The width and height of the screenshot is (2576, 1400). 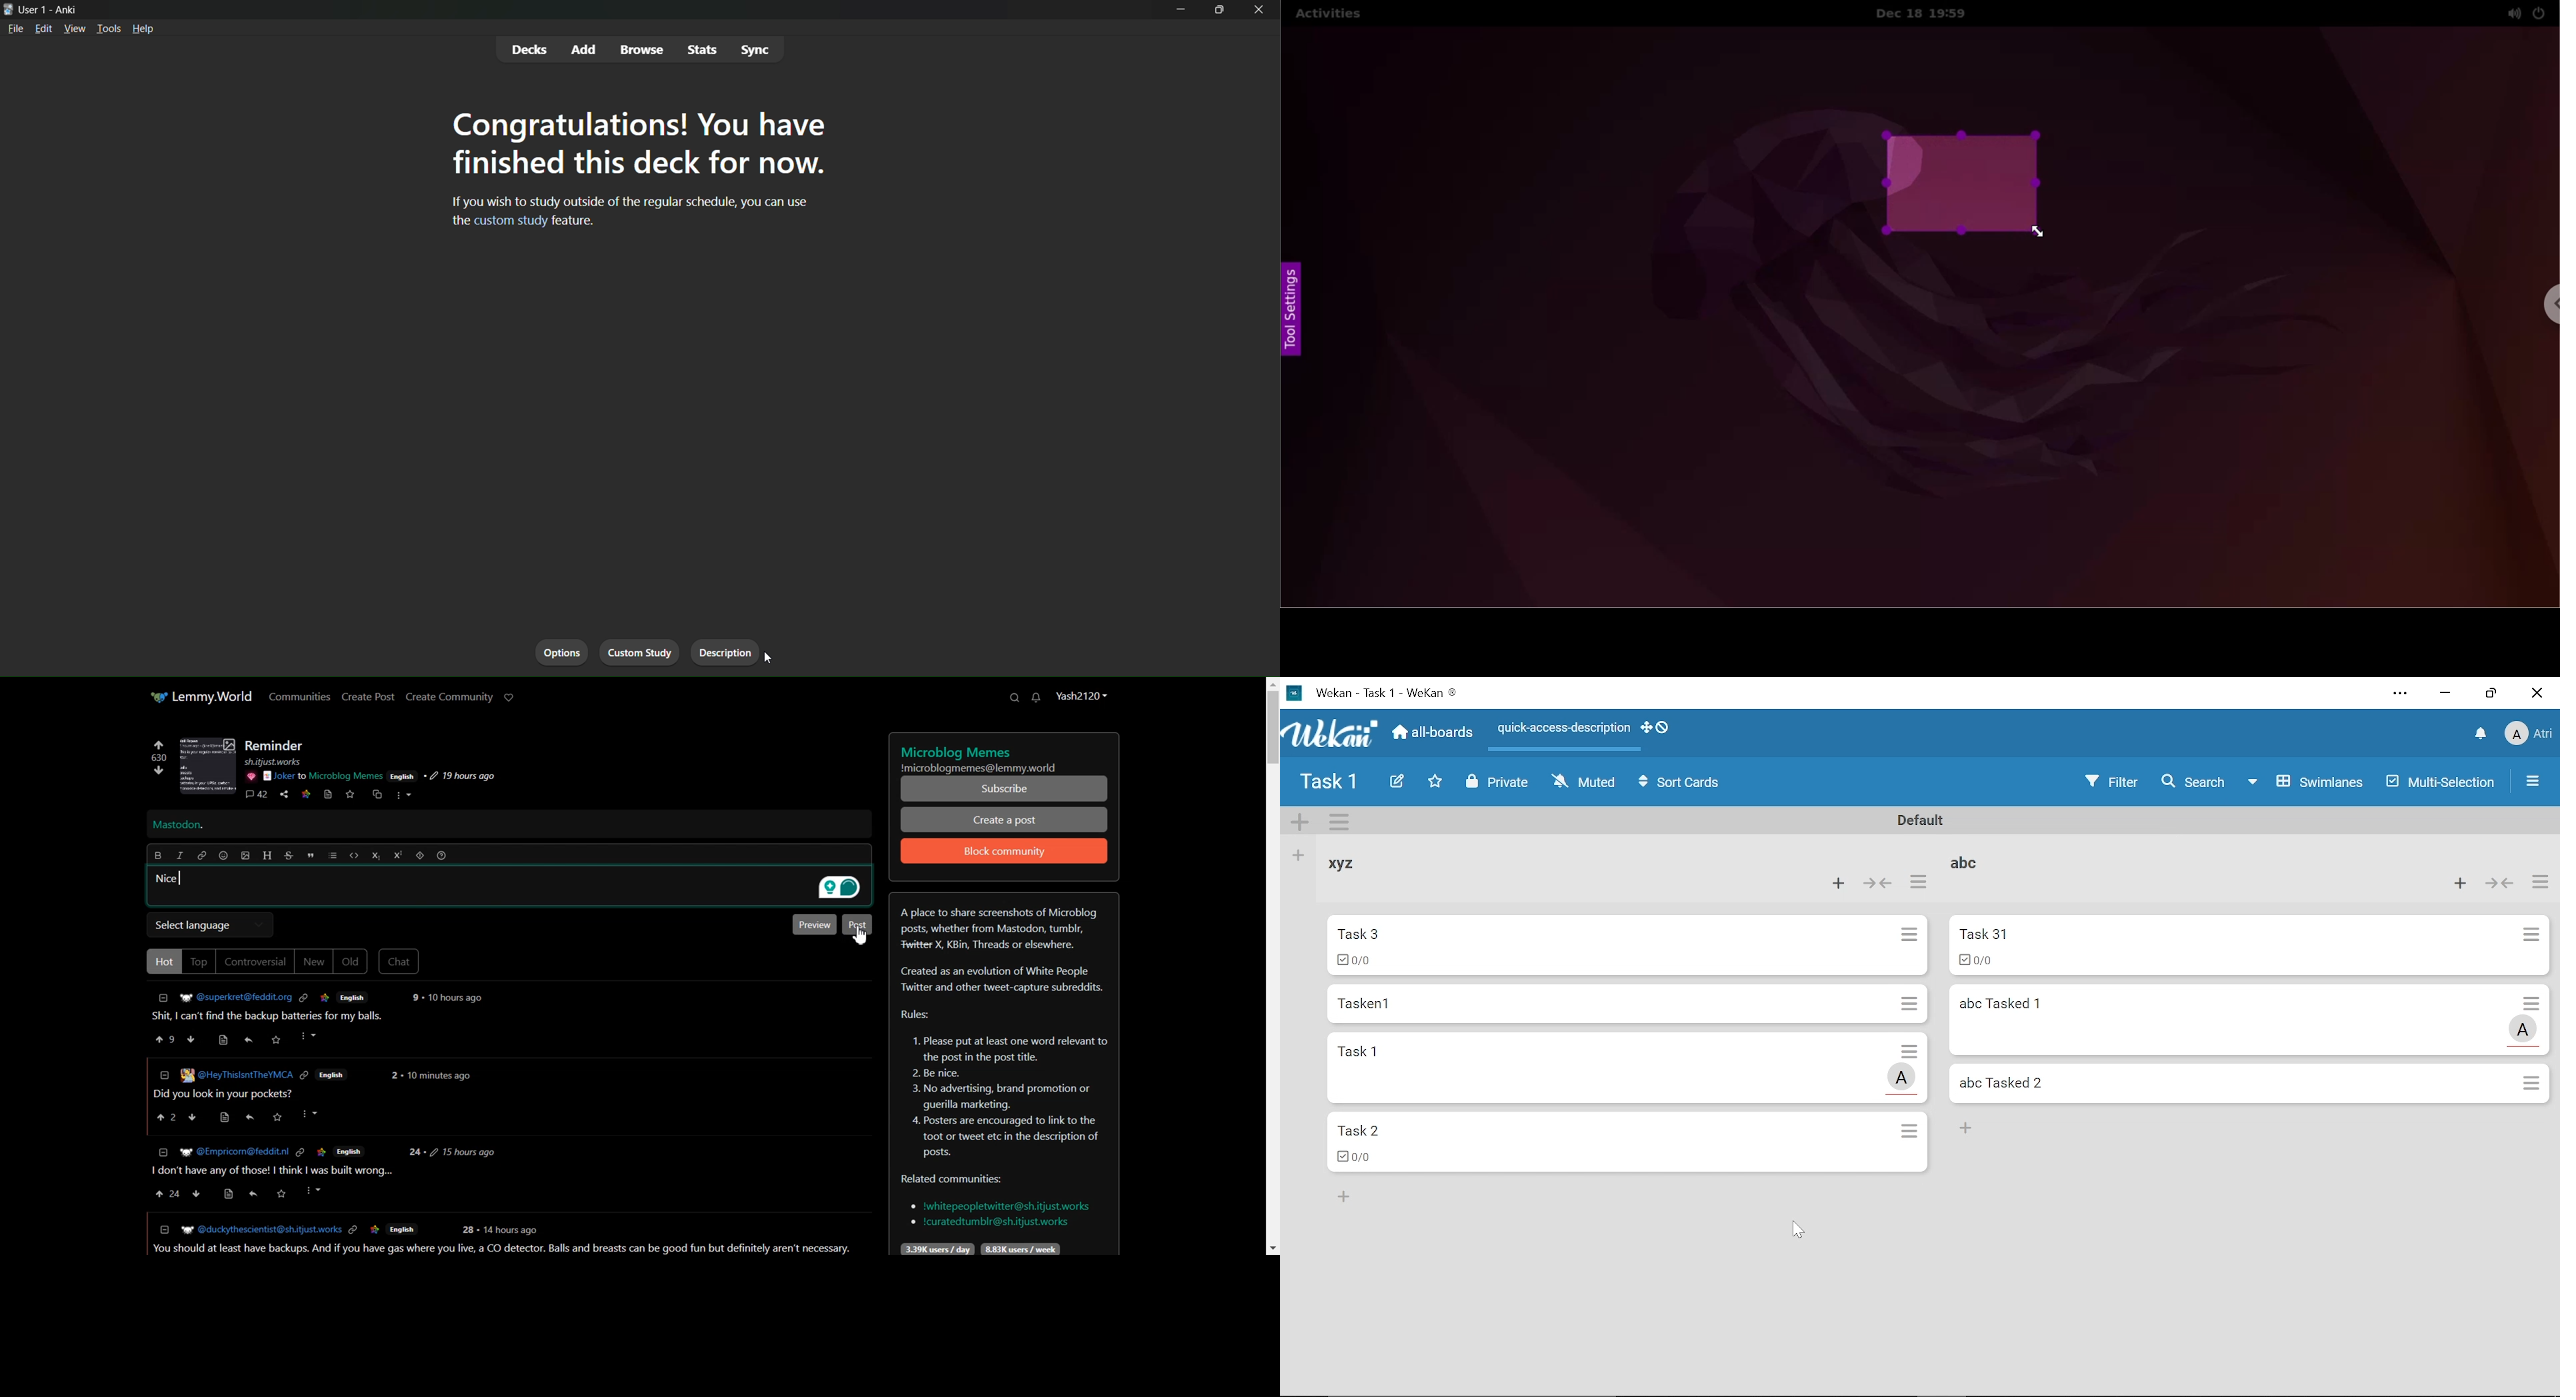 I want to click on custom study, so click(x=639, y=650).